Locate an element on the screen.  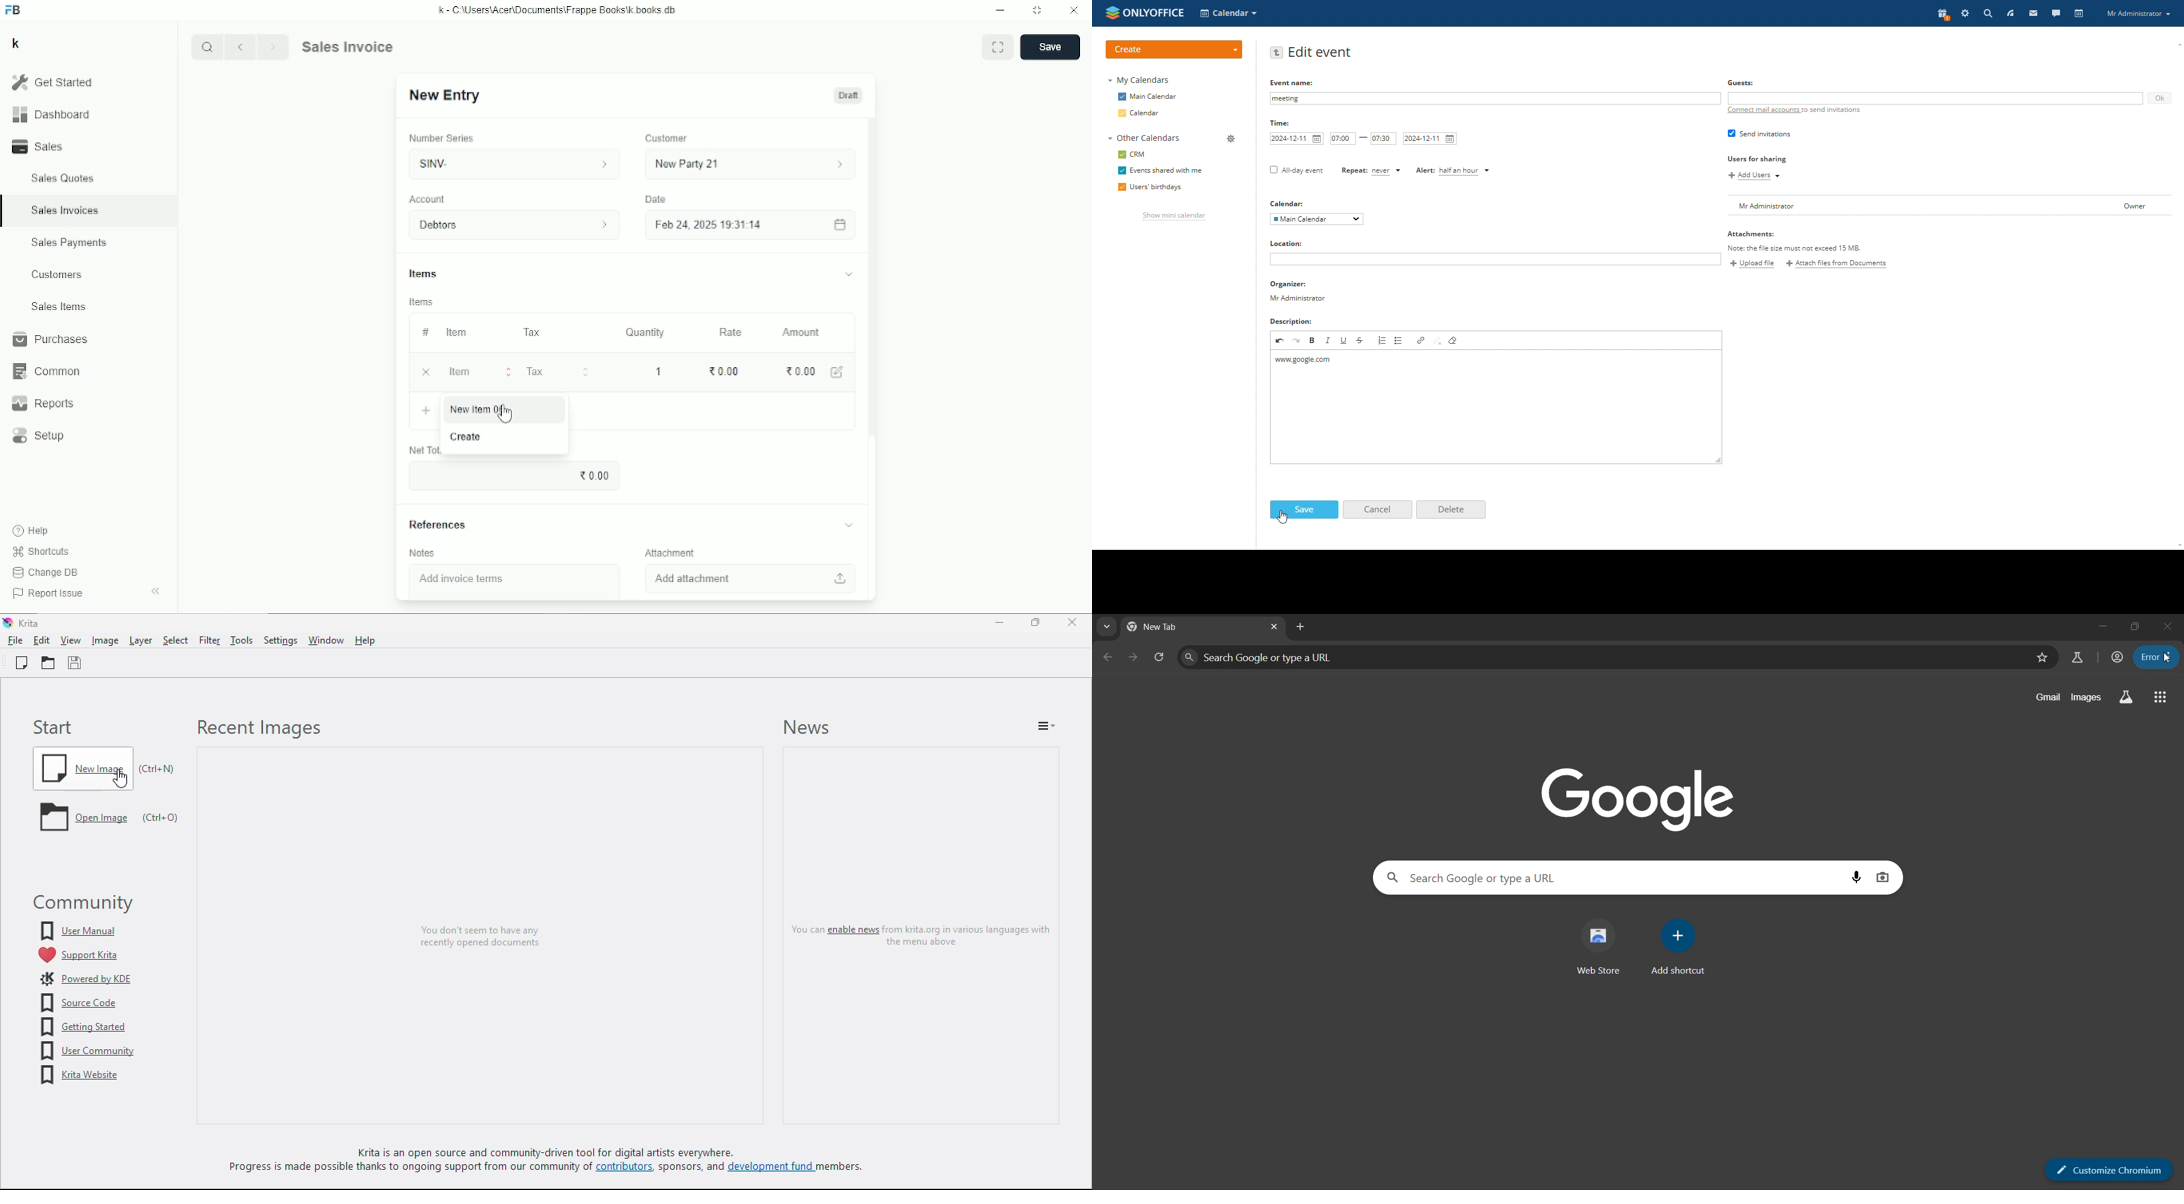
Cancel is located at coordinates (427, 372).